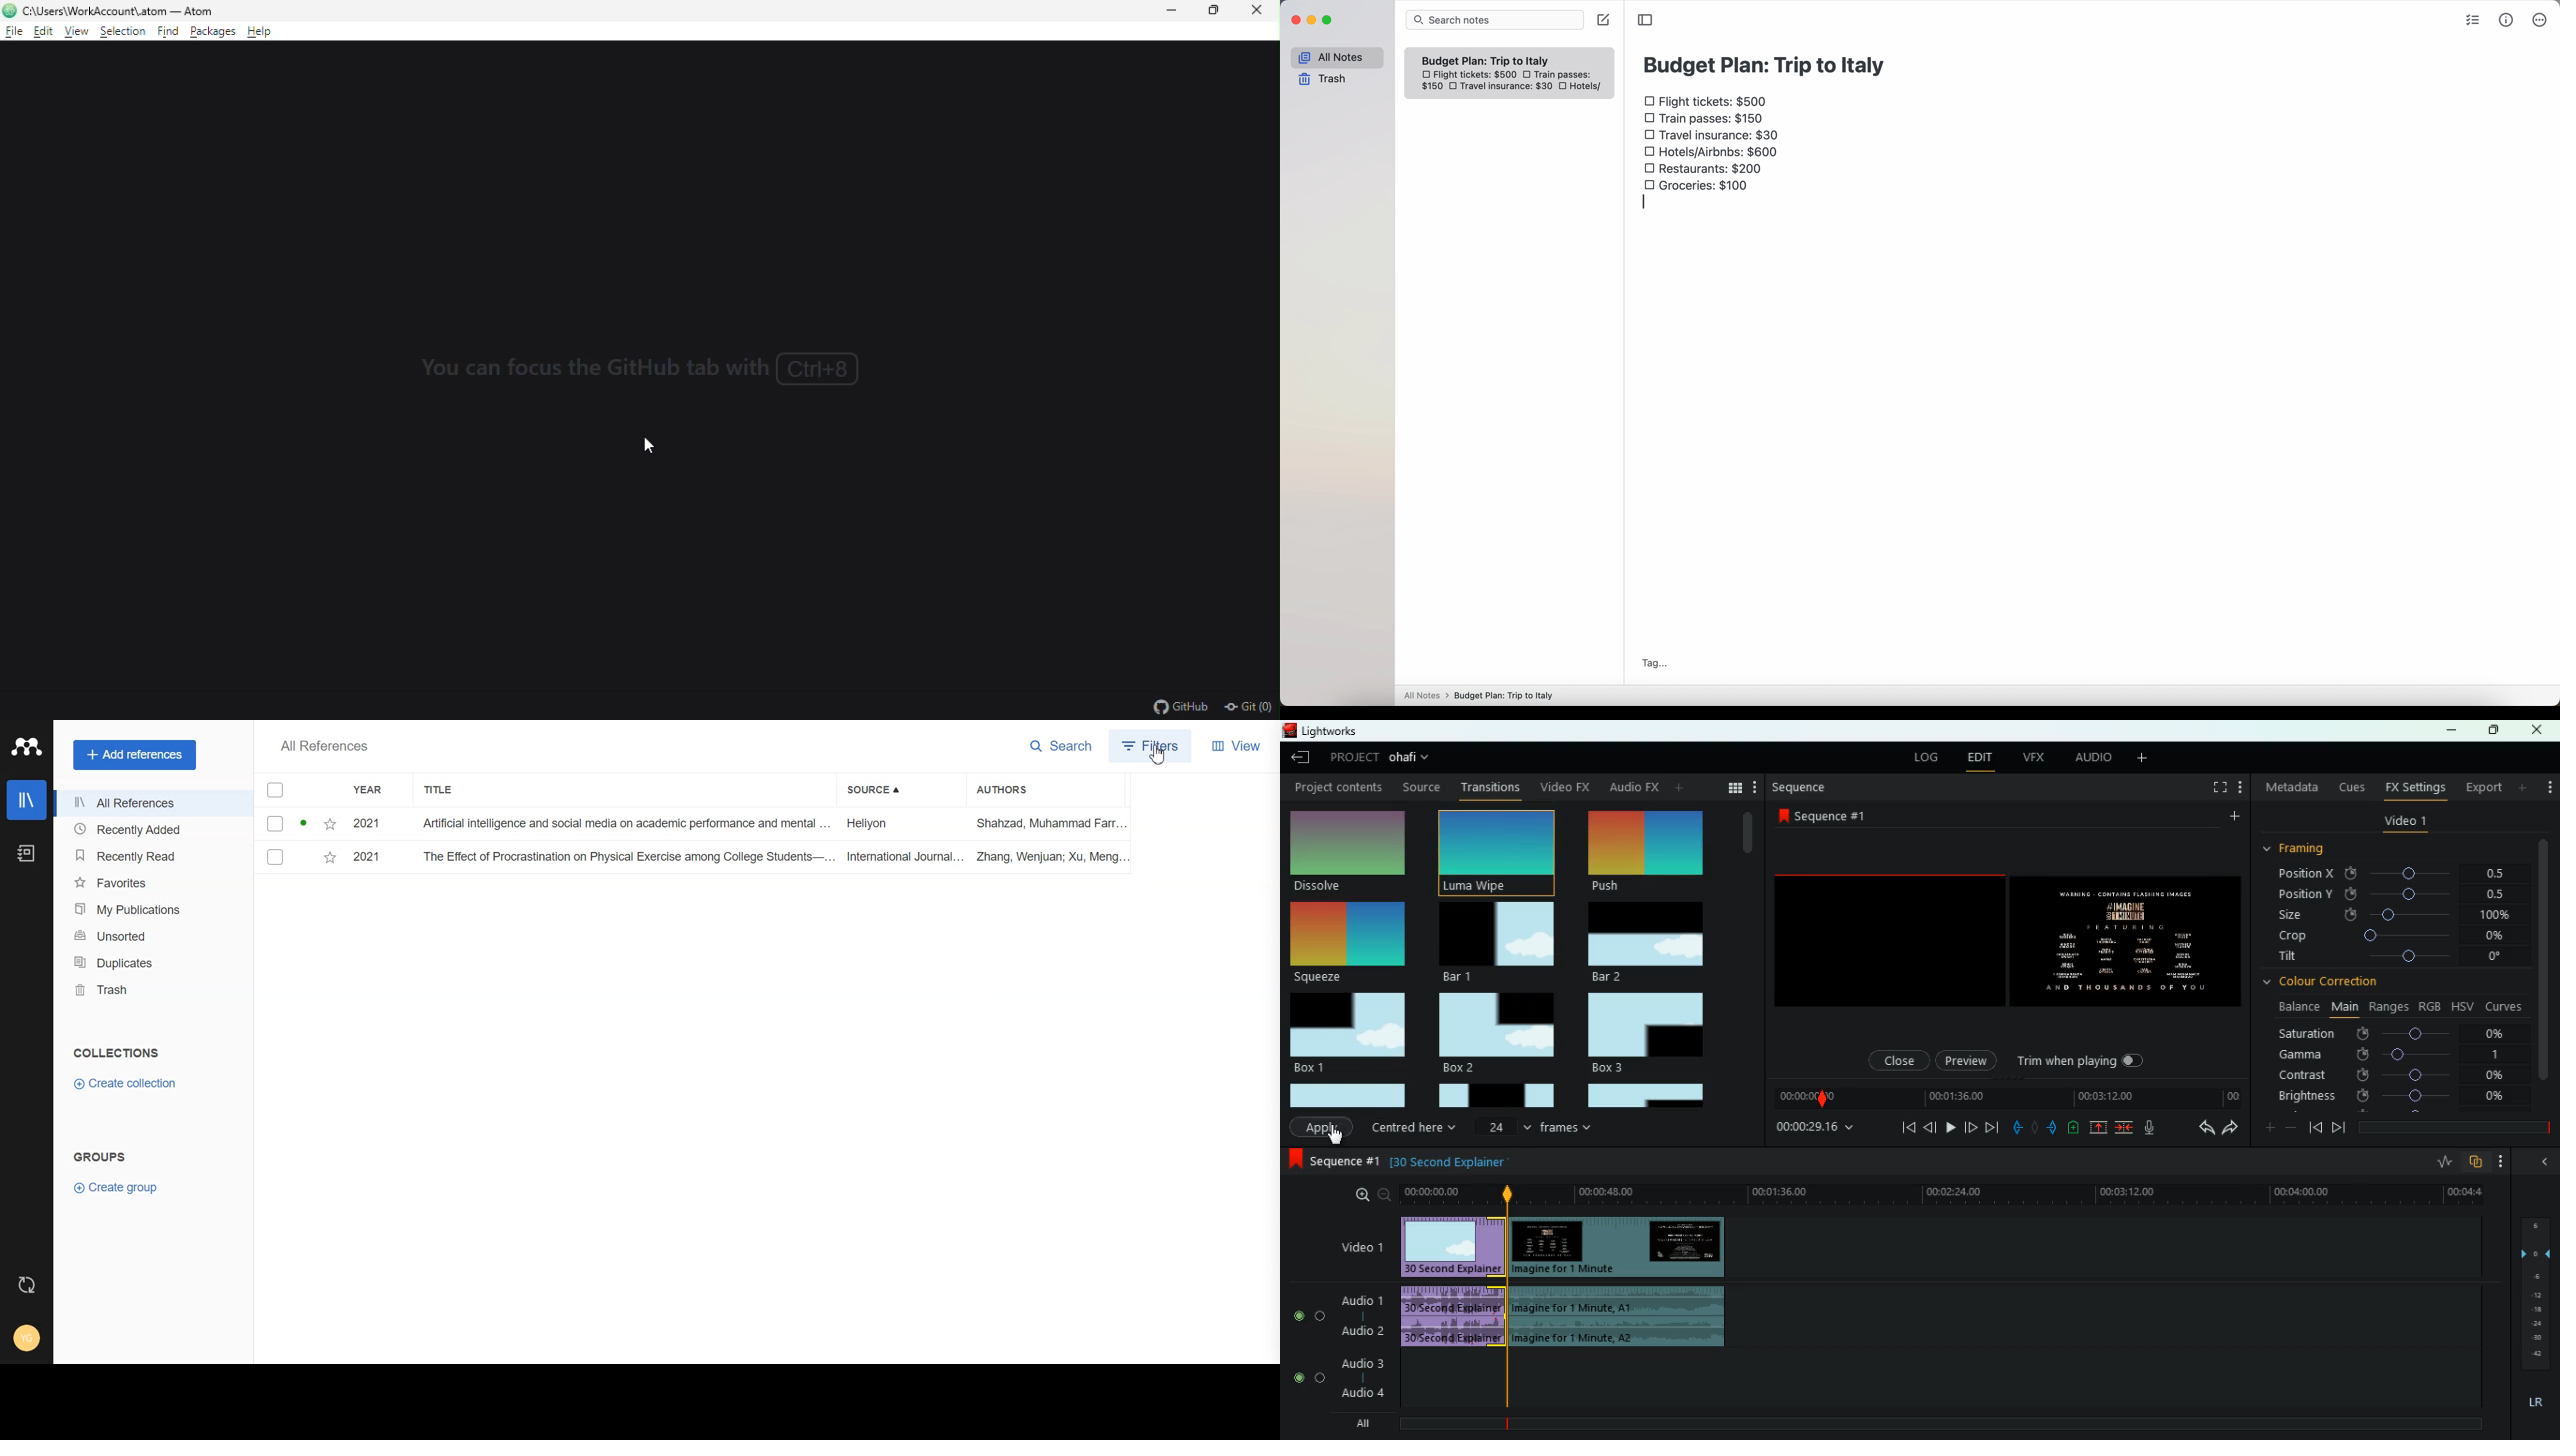 This screenshot has height=1456, width=2576. What do you see at coordinates (2443, 1164) in the screenshot?
I see `rate` at bounding box center [2443, 1164].